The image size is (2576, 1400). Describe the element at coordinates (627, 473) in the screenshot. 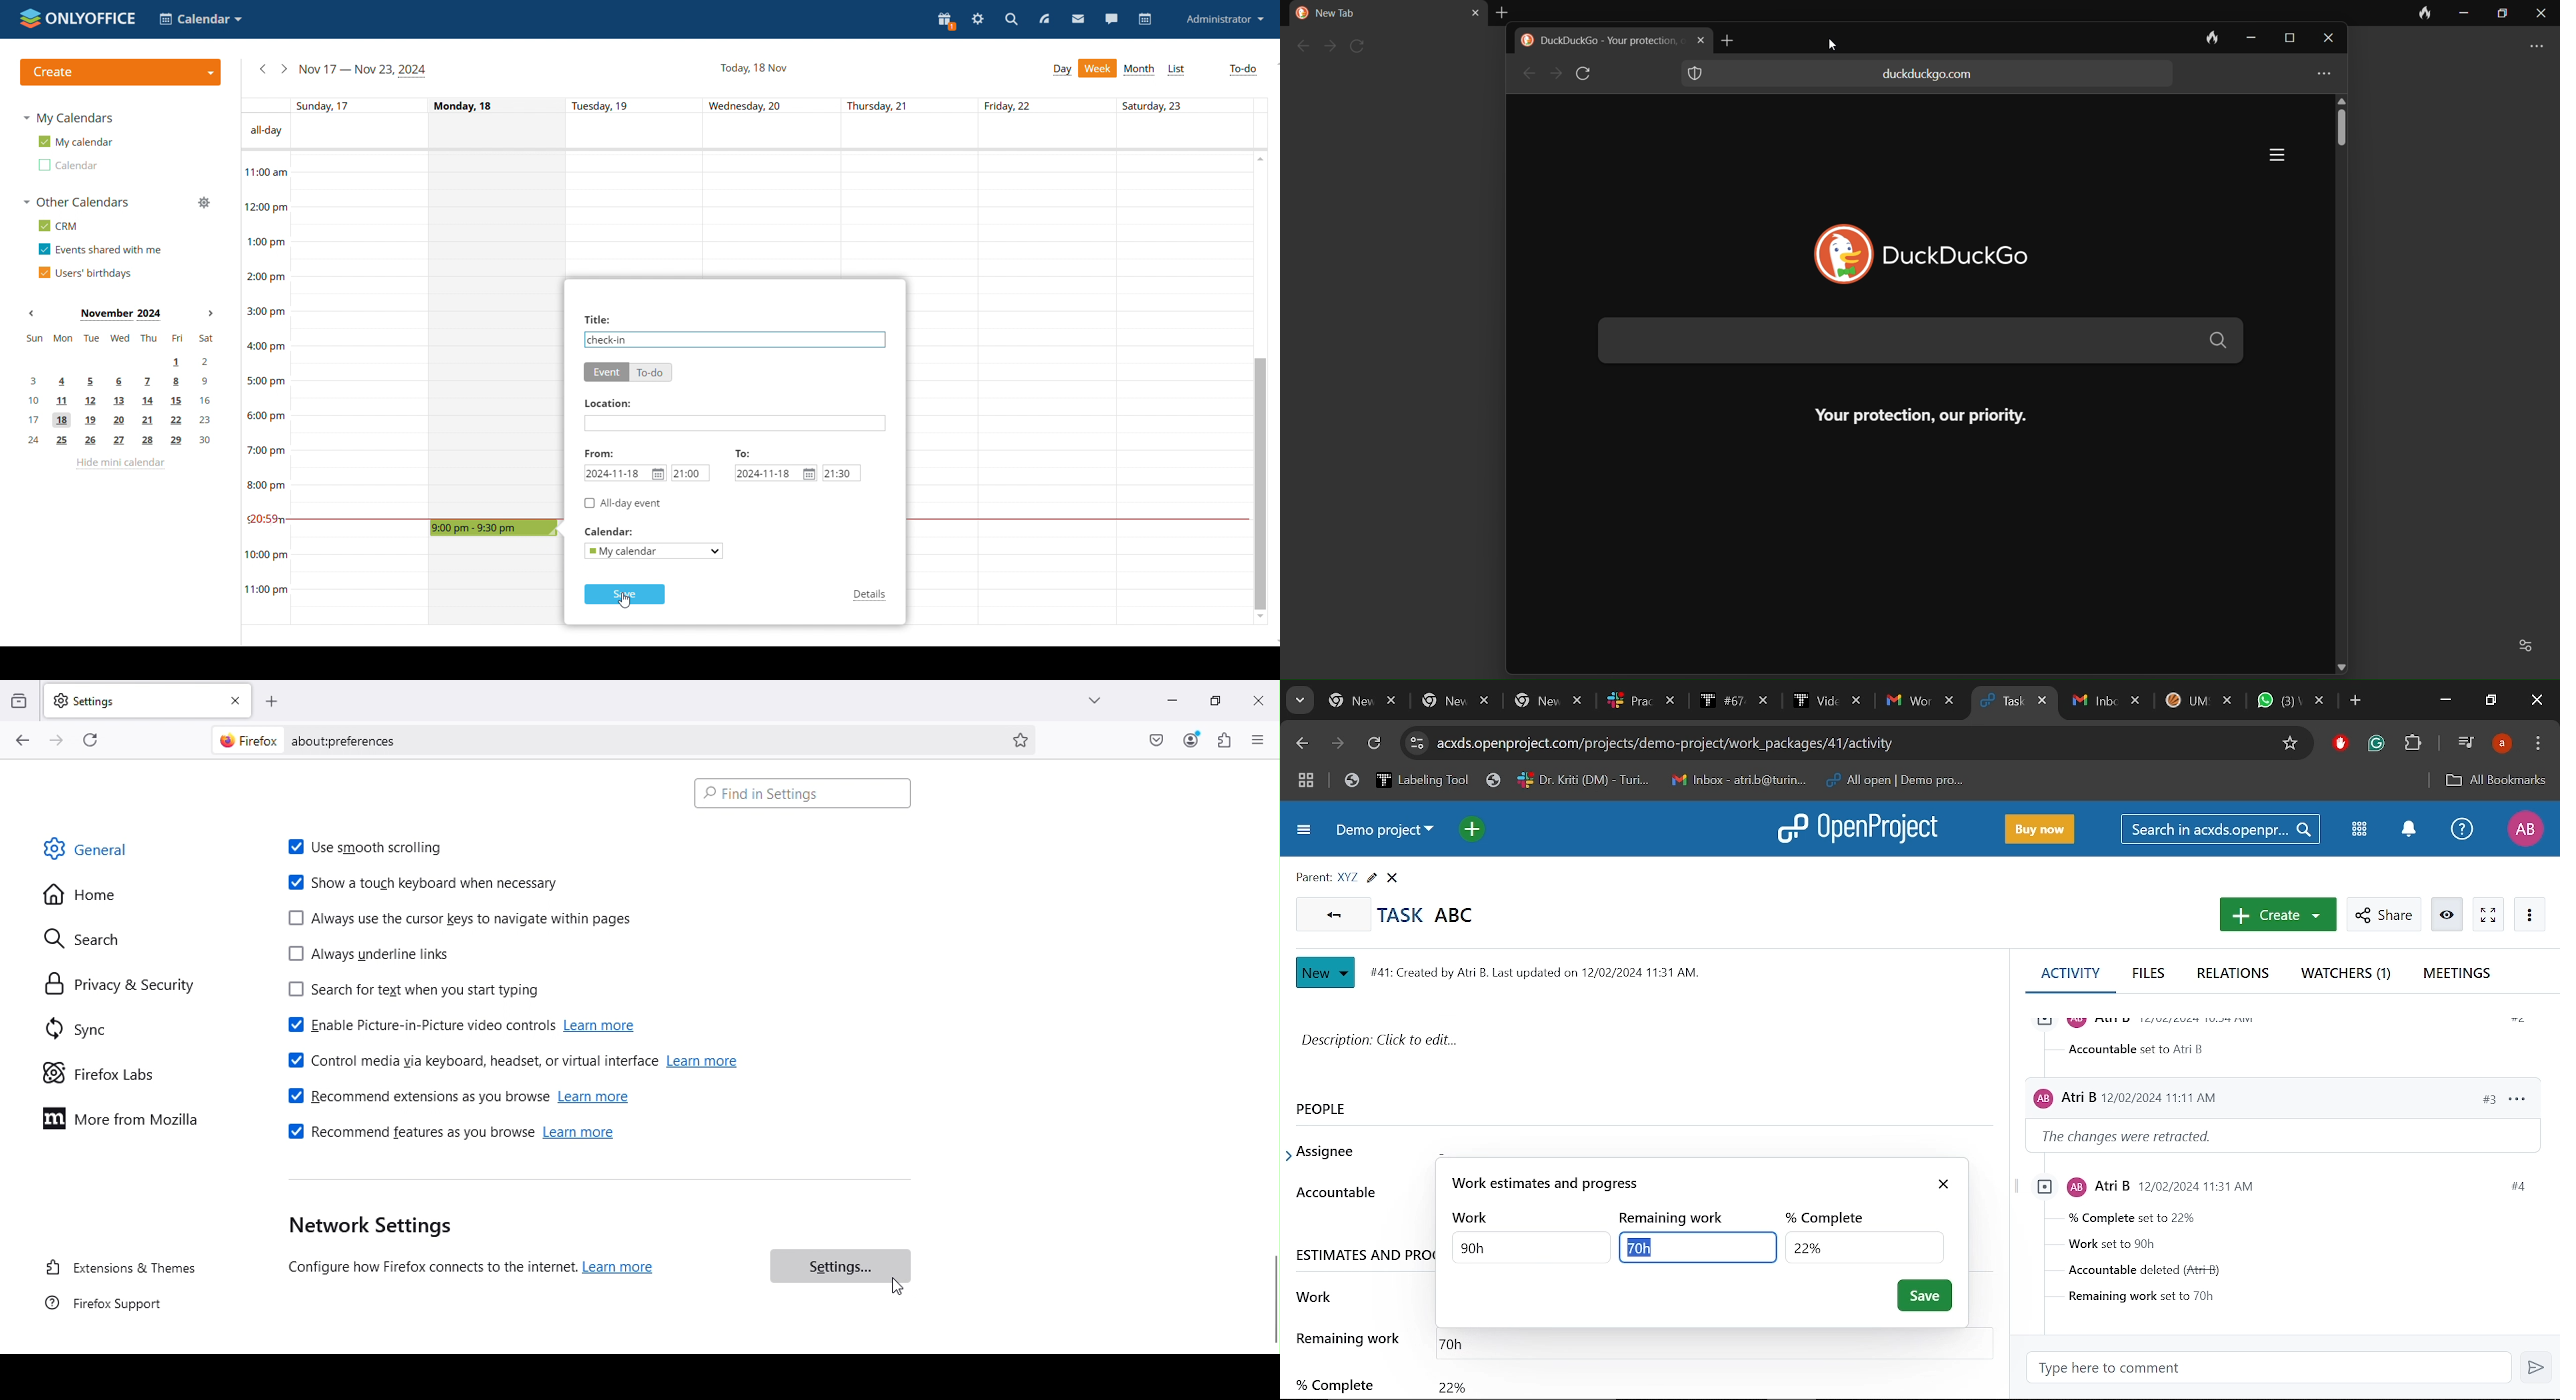

I see `start date` at that location.